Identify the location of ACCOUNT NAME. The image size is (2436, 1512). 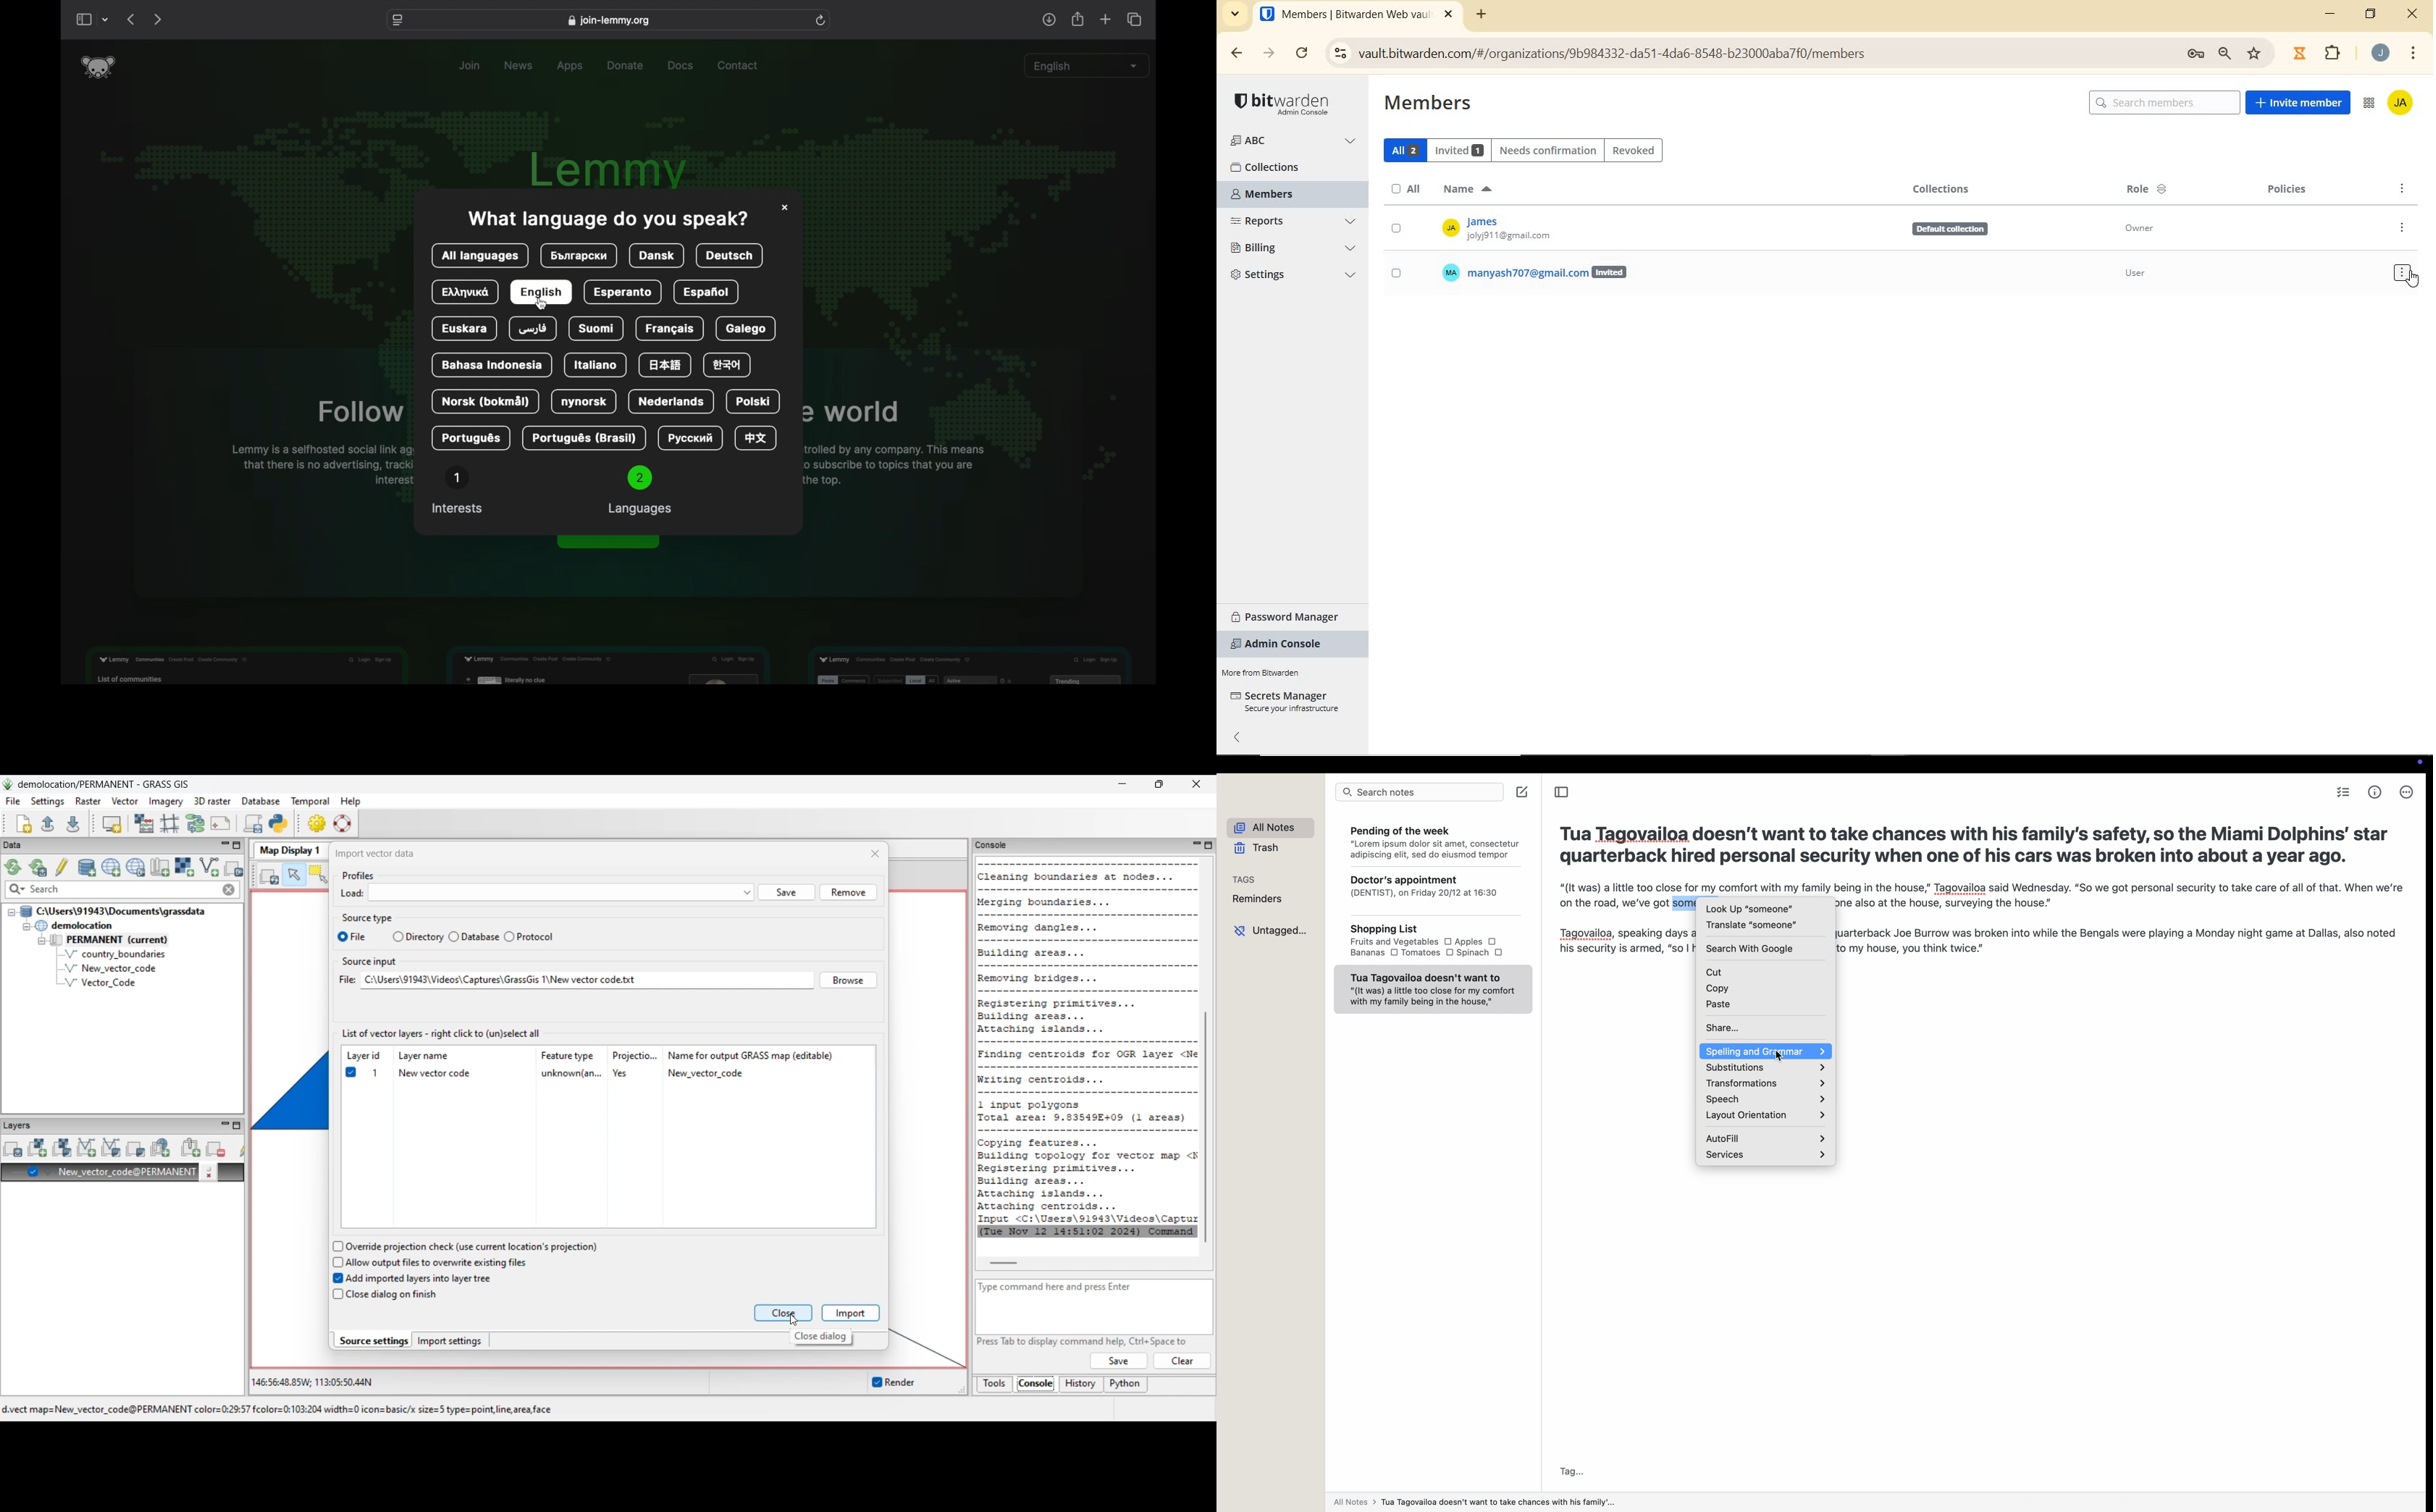
(2382, 53).